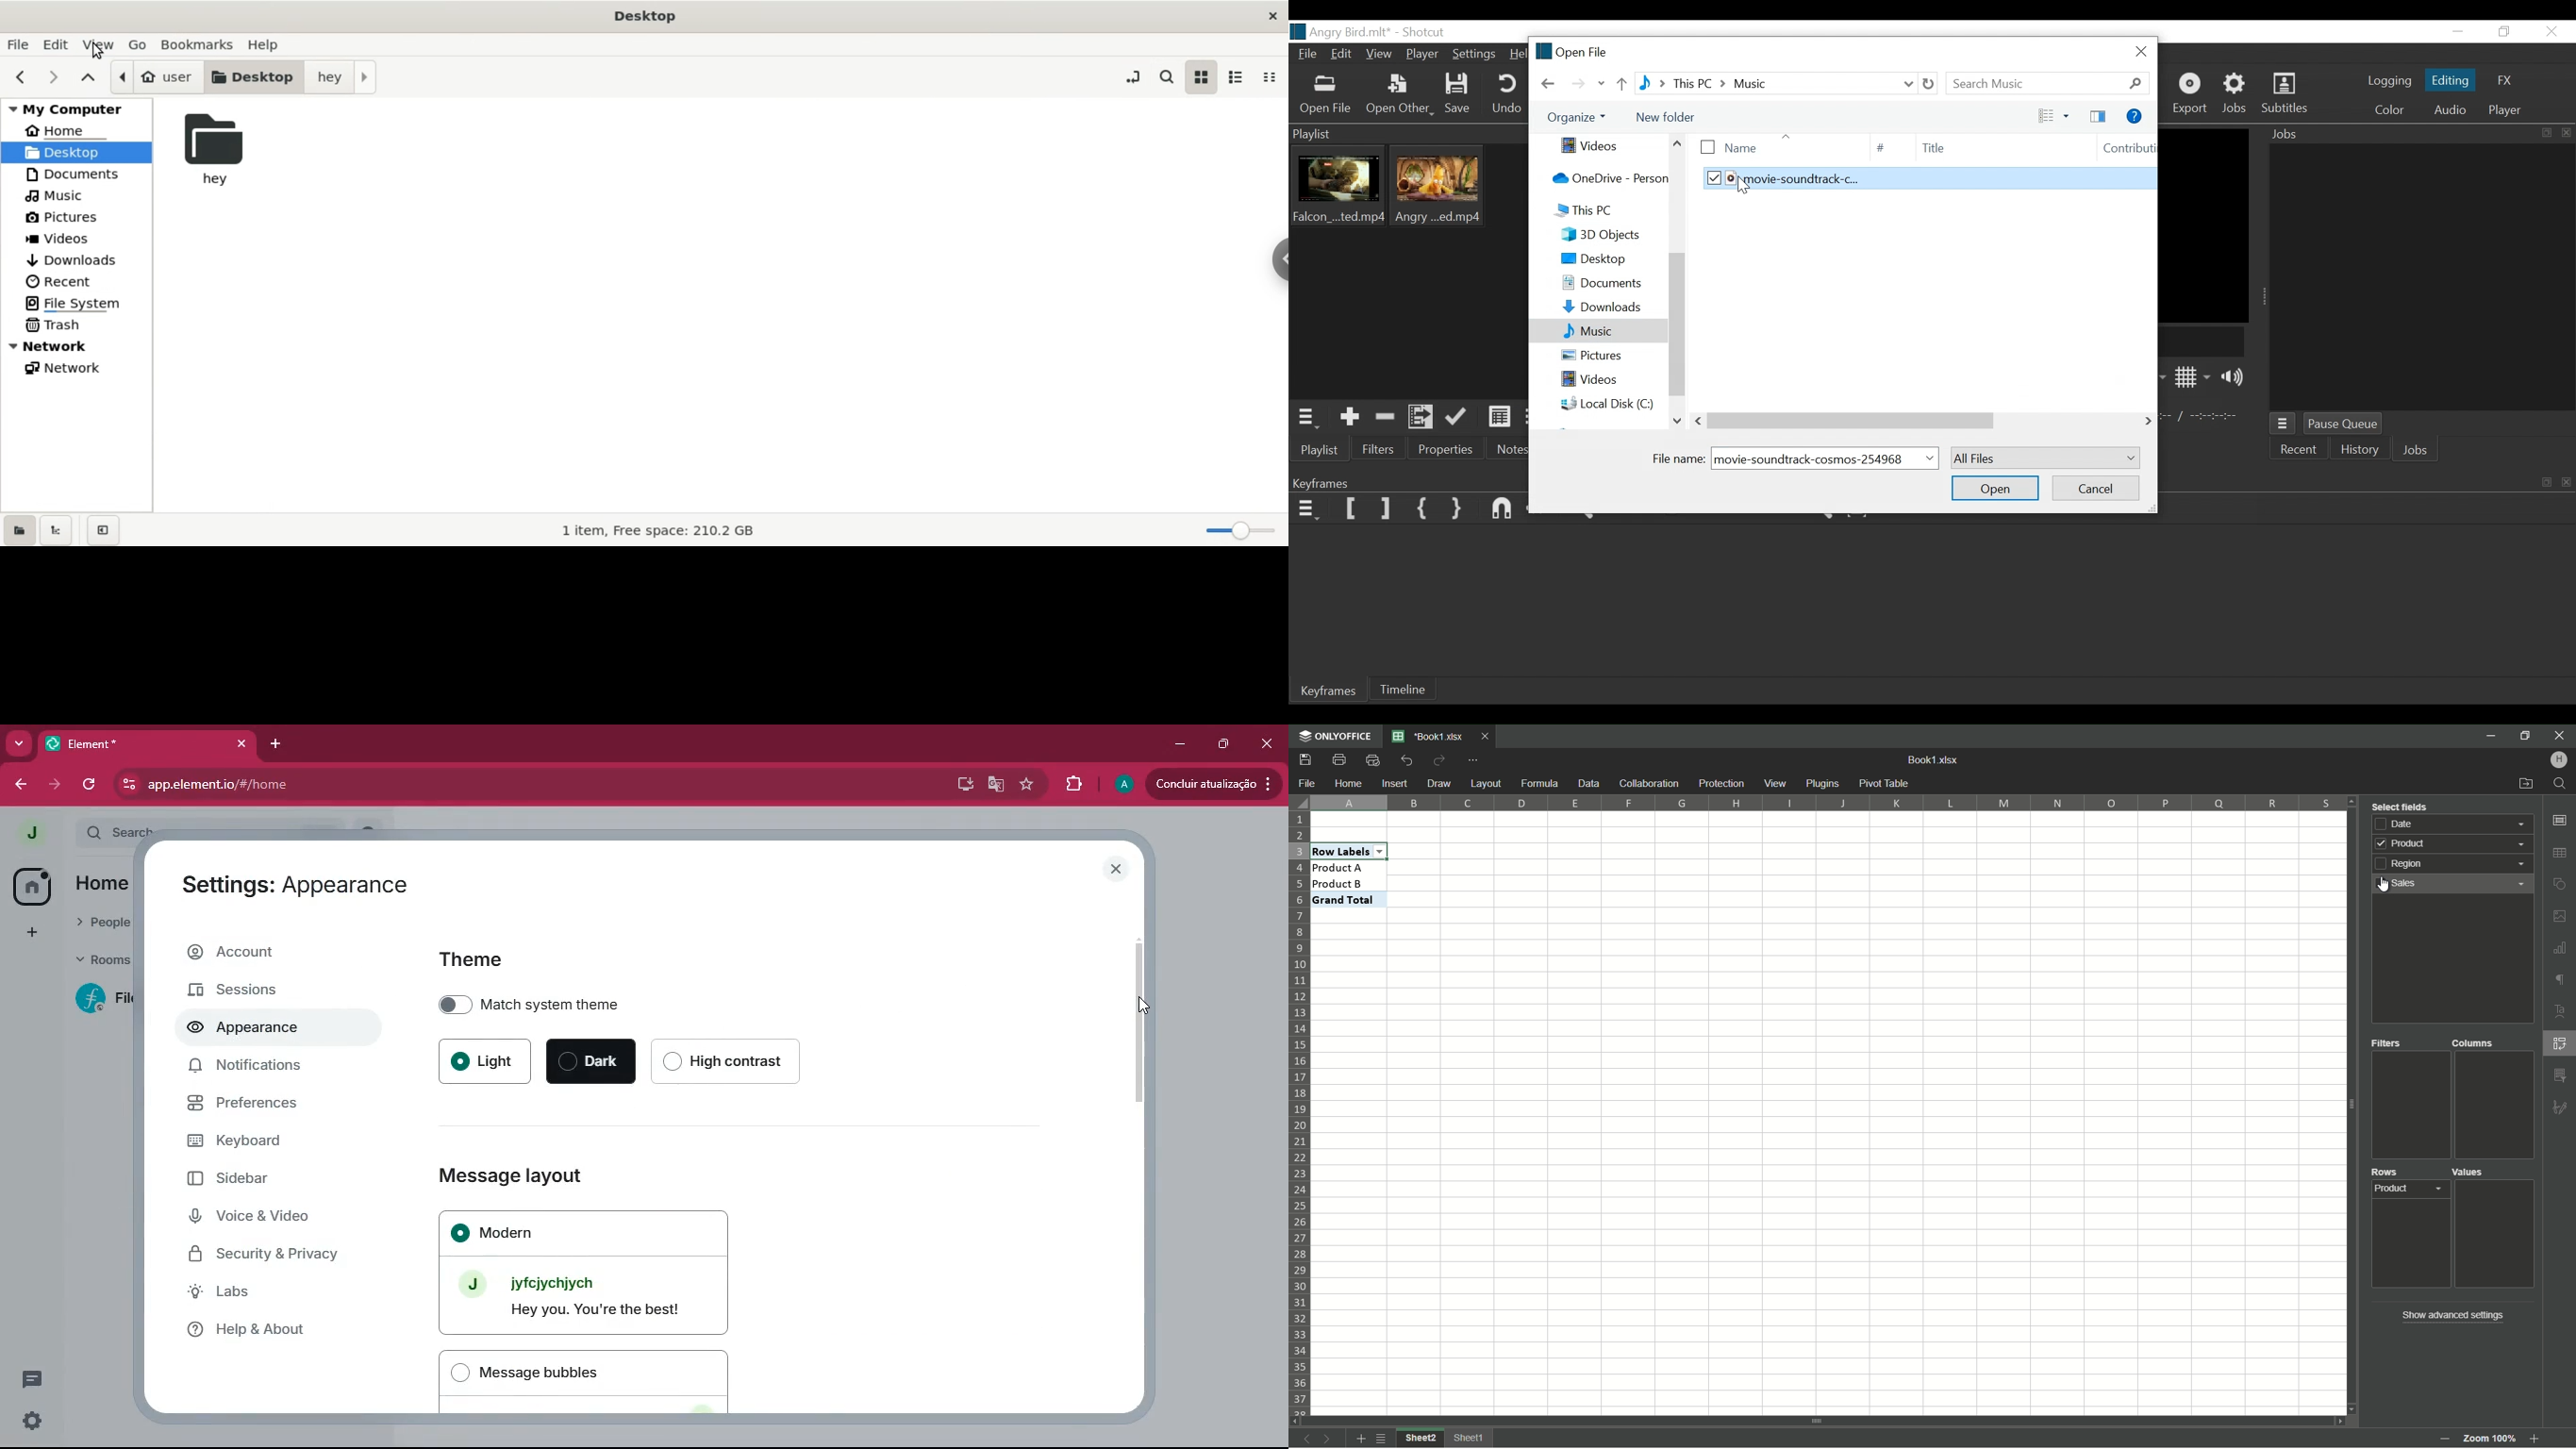 The height and width of the screenshot is (1456, 2576). I want to click on add tab, so click(280, 746).